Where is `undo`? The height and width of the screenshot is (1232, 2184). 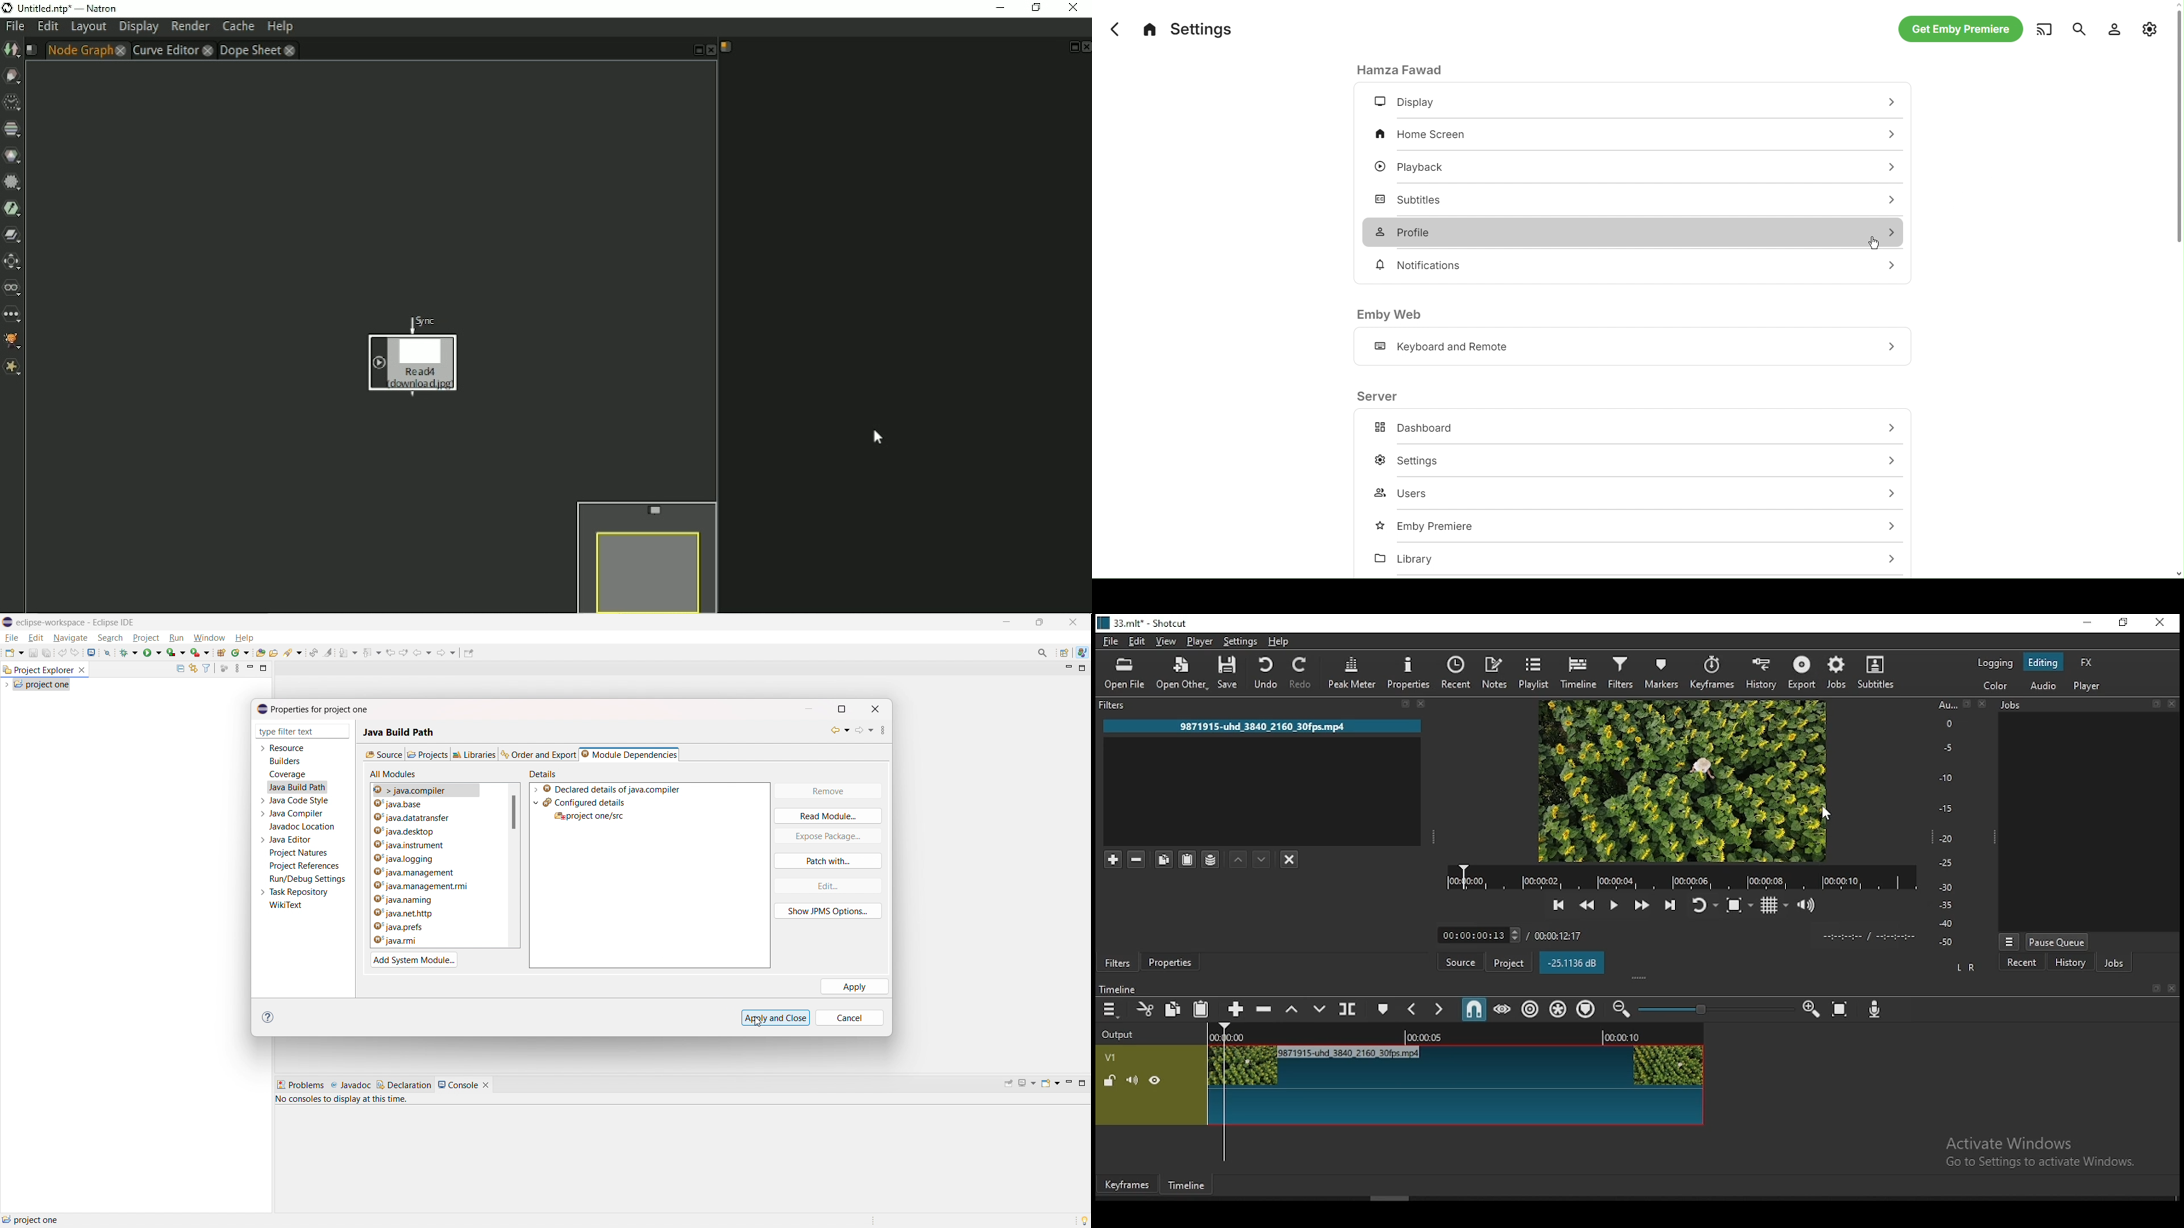
undo is located at coordinates (62, 652).